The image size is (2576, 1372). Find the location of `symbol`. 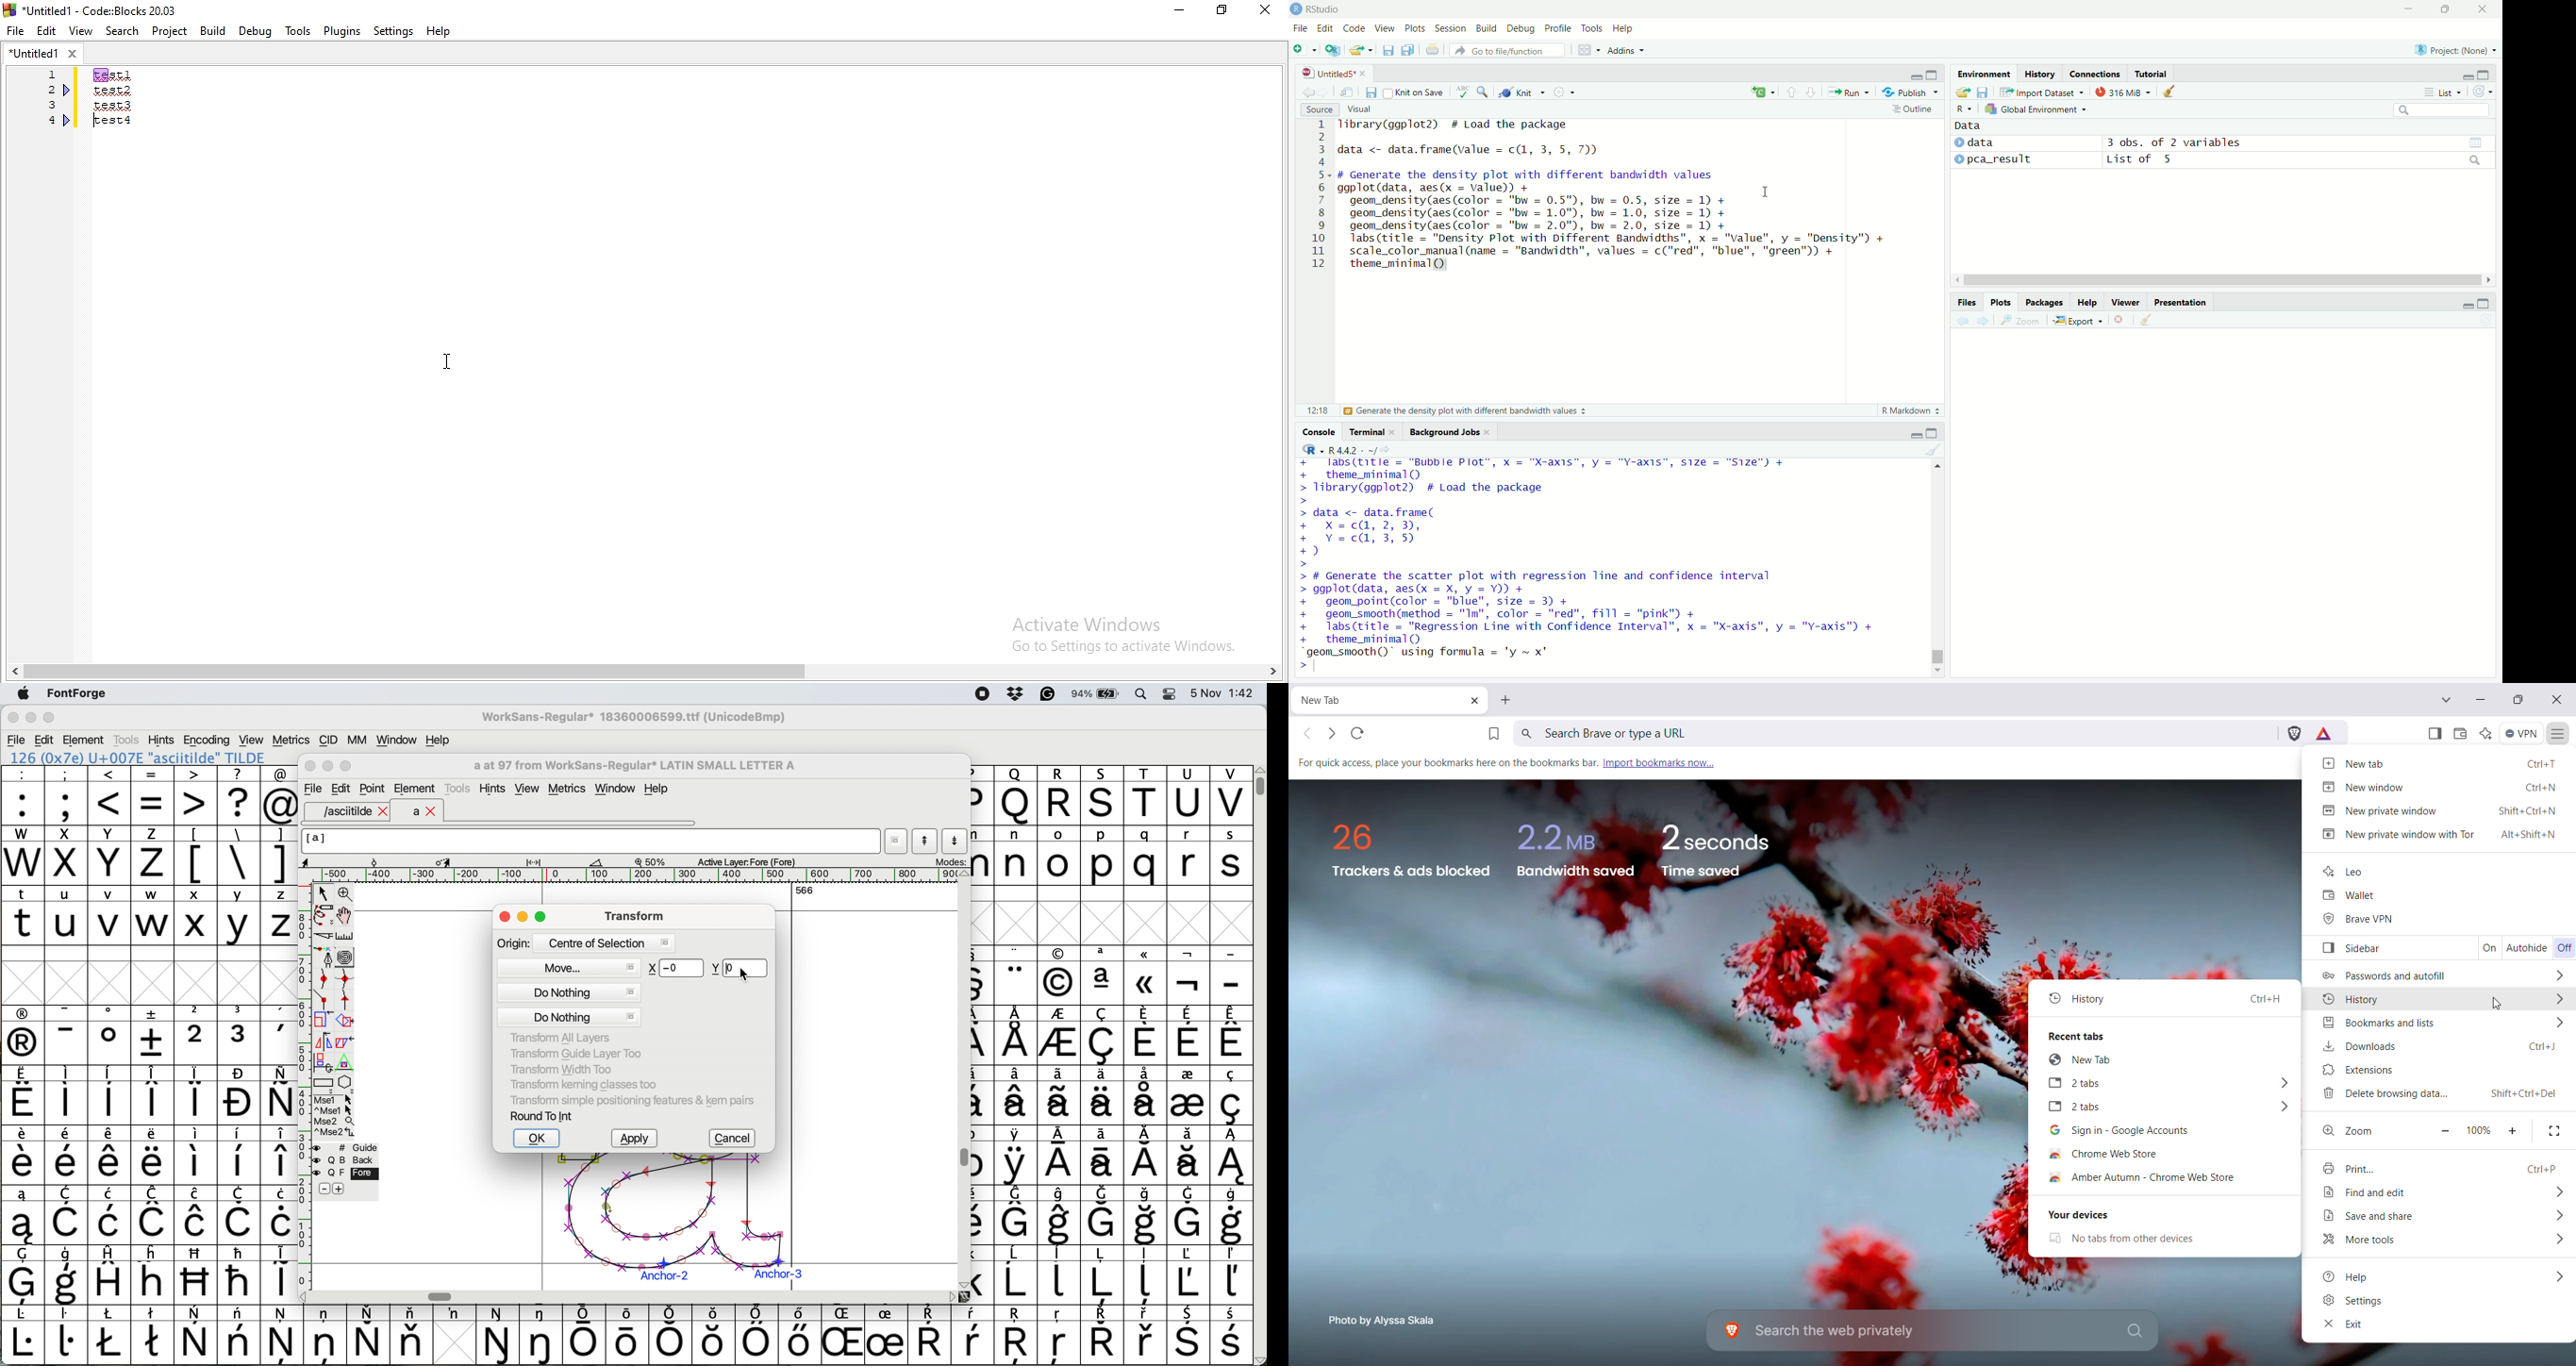

symbol is located at coordinates (929, 1335).